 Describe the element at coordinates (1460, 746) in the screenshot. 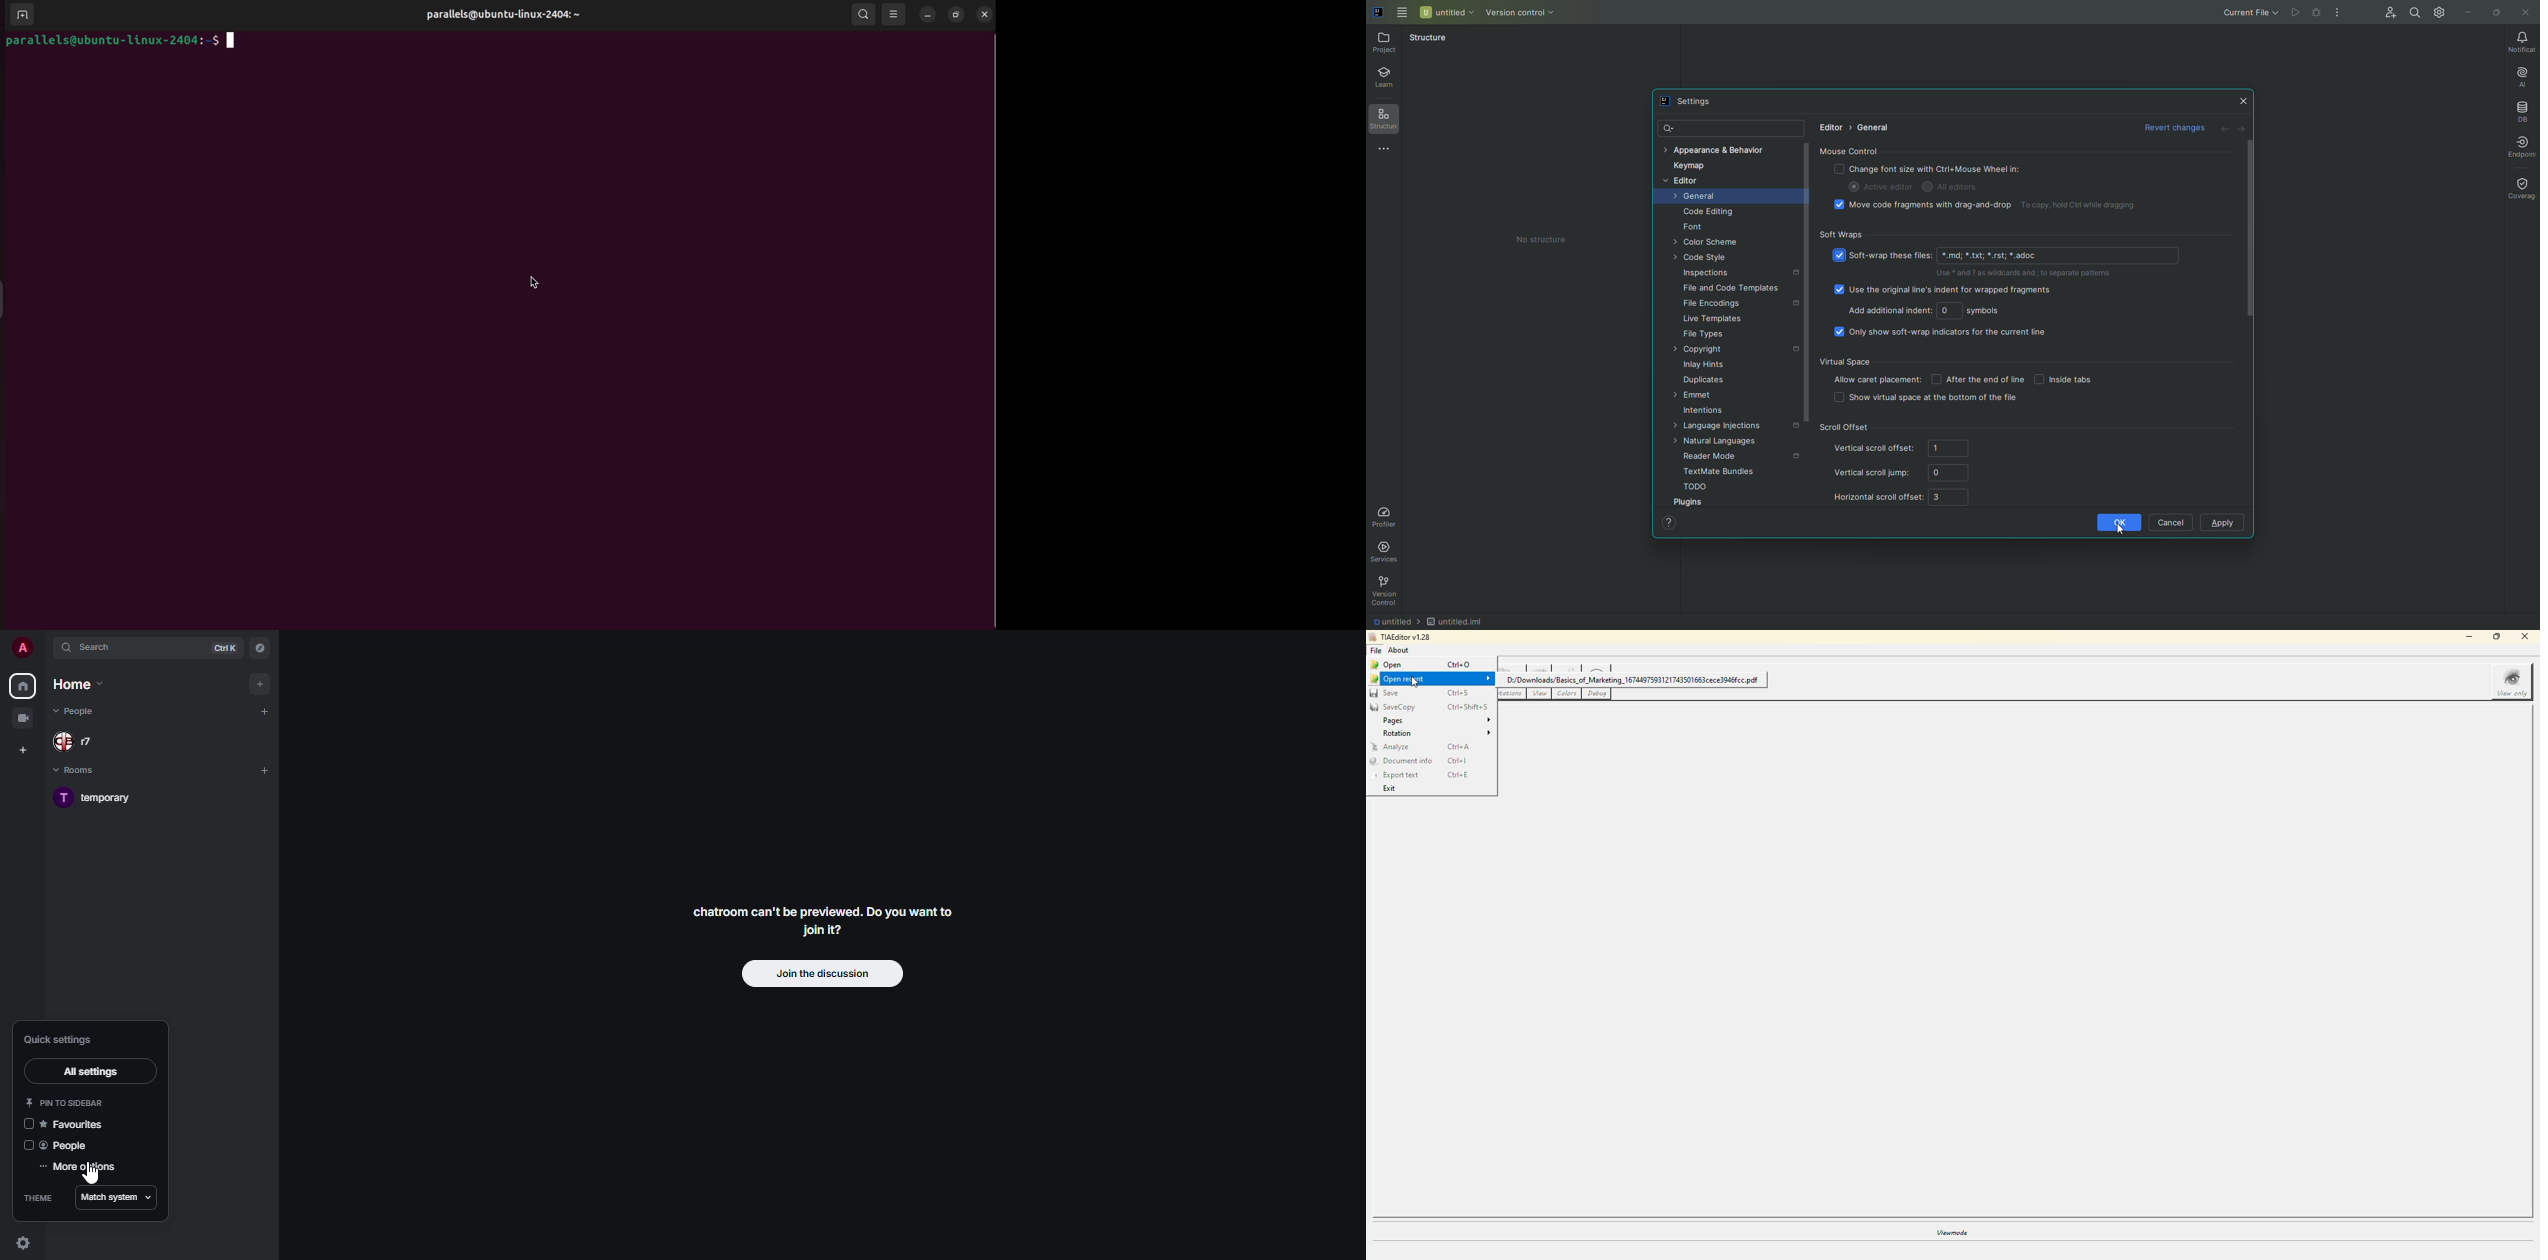

I see `ctrl+a` at that location.